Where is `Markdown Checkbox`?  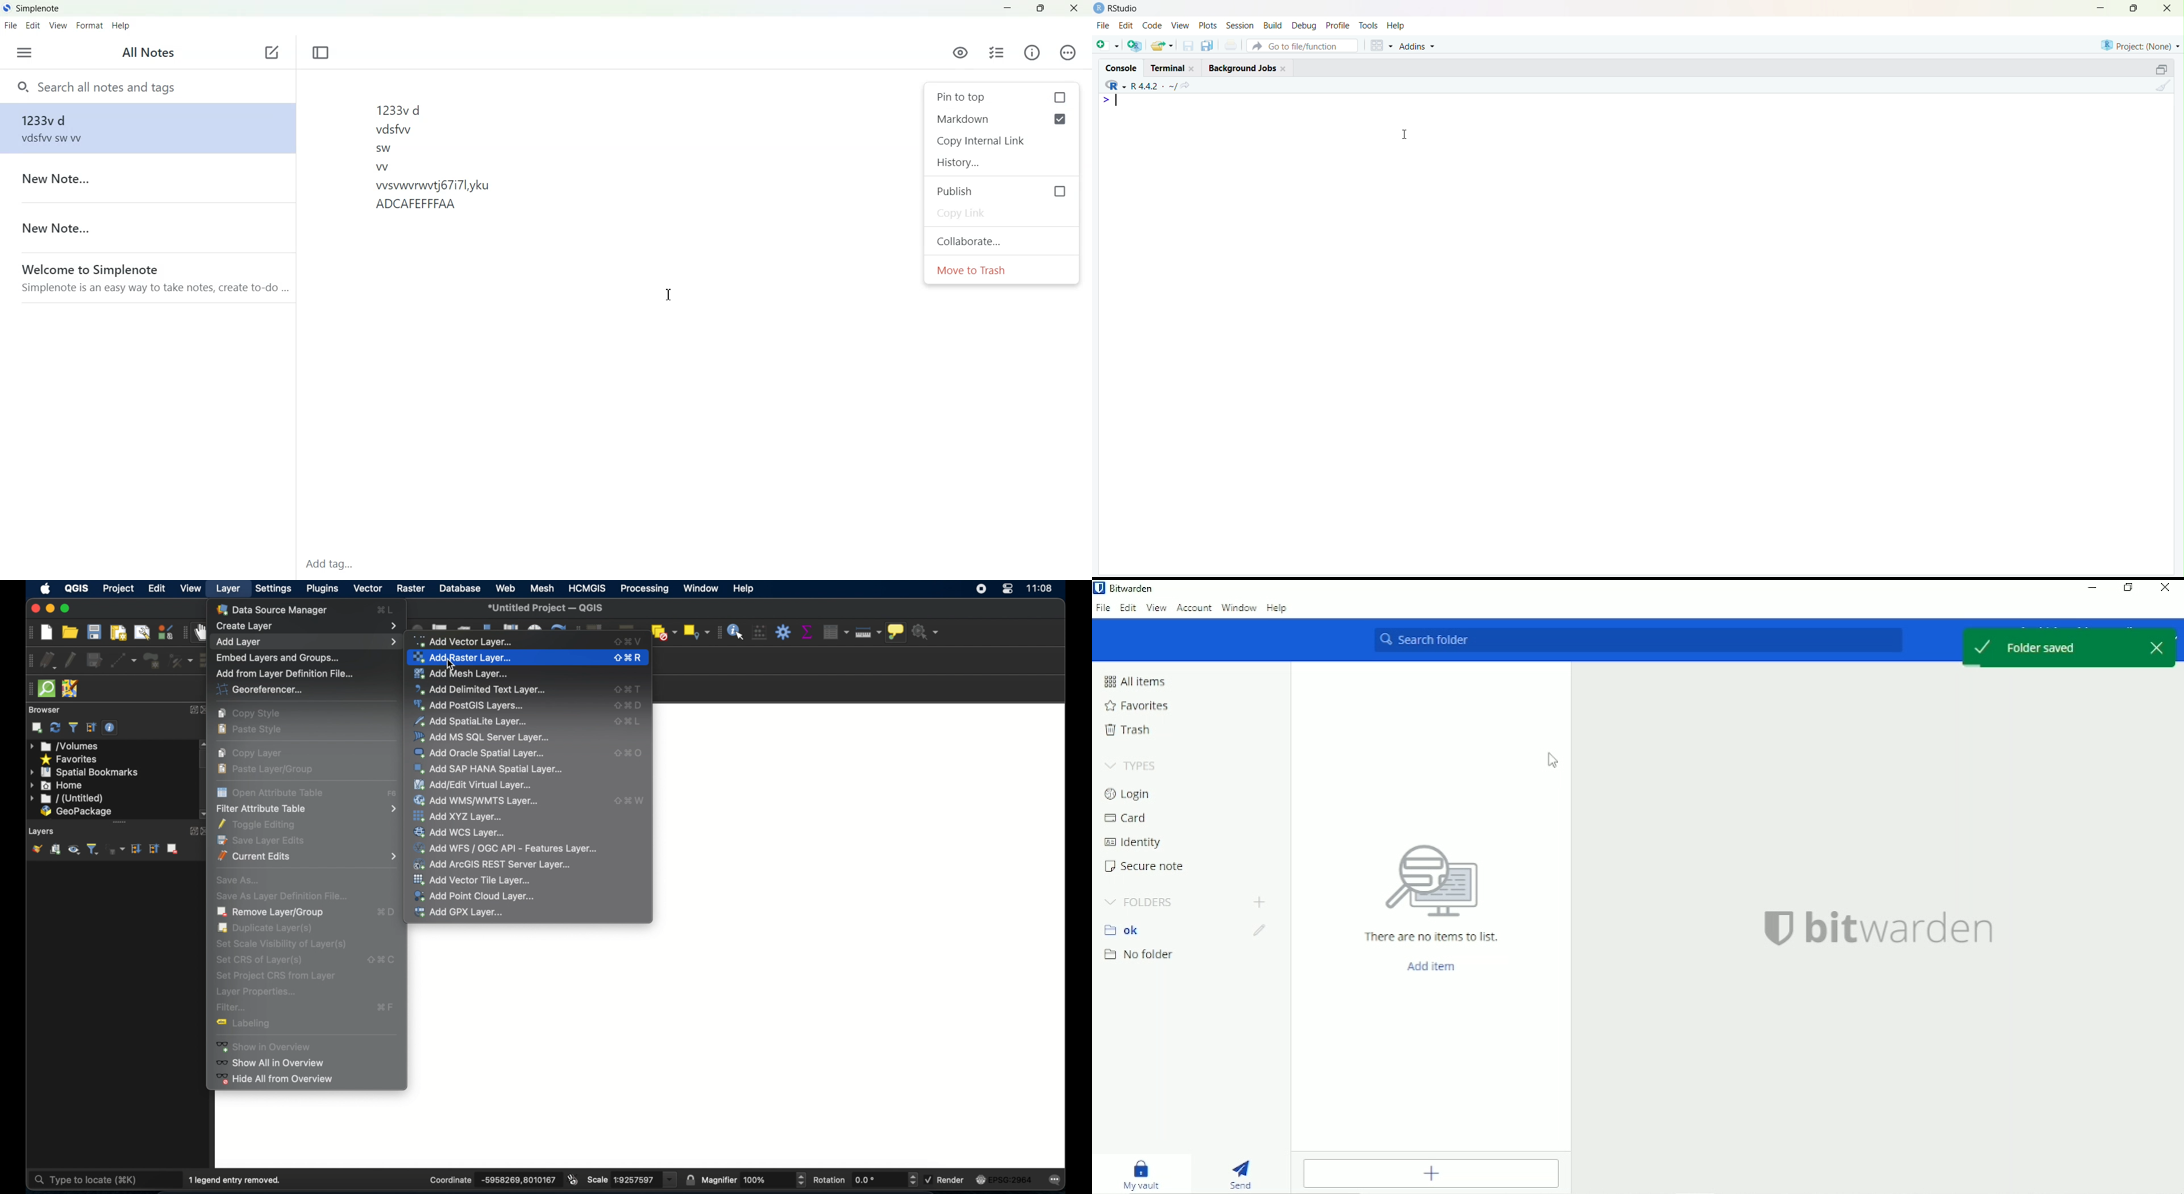 Markdown Checkbox is located at coordinates (982, 119).